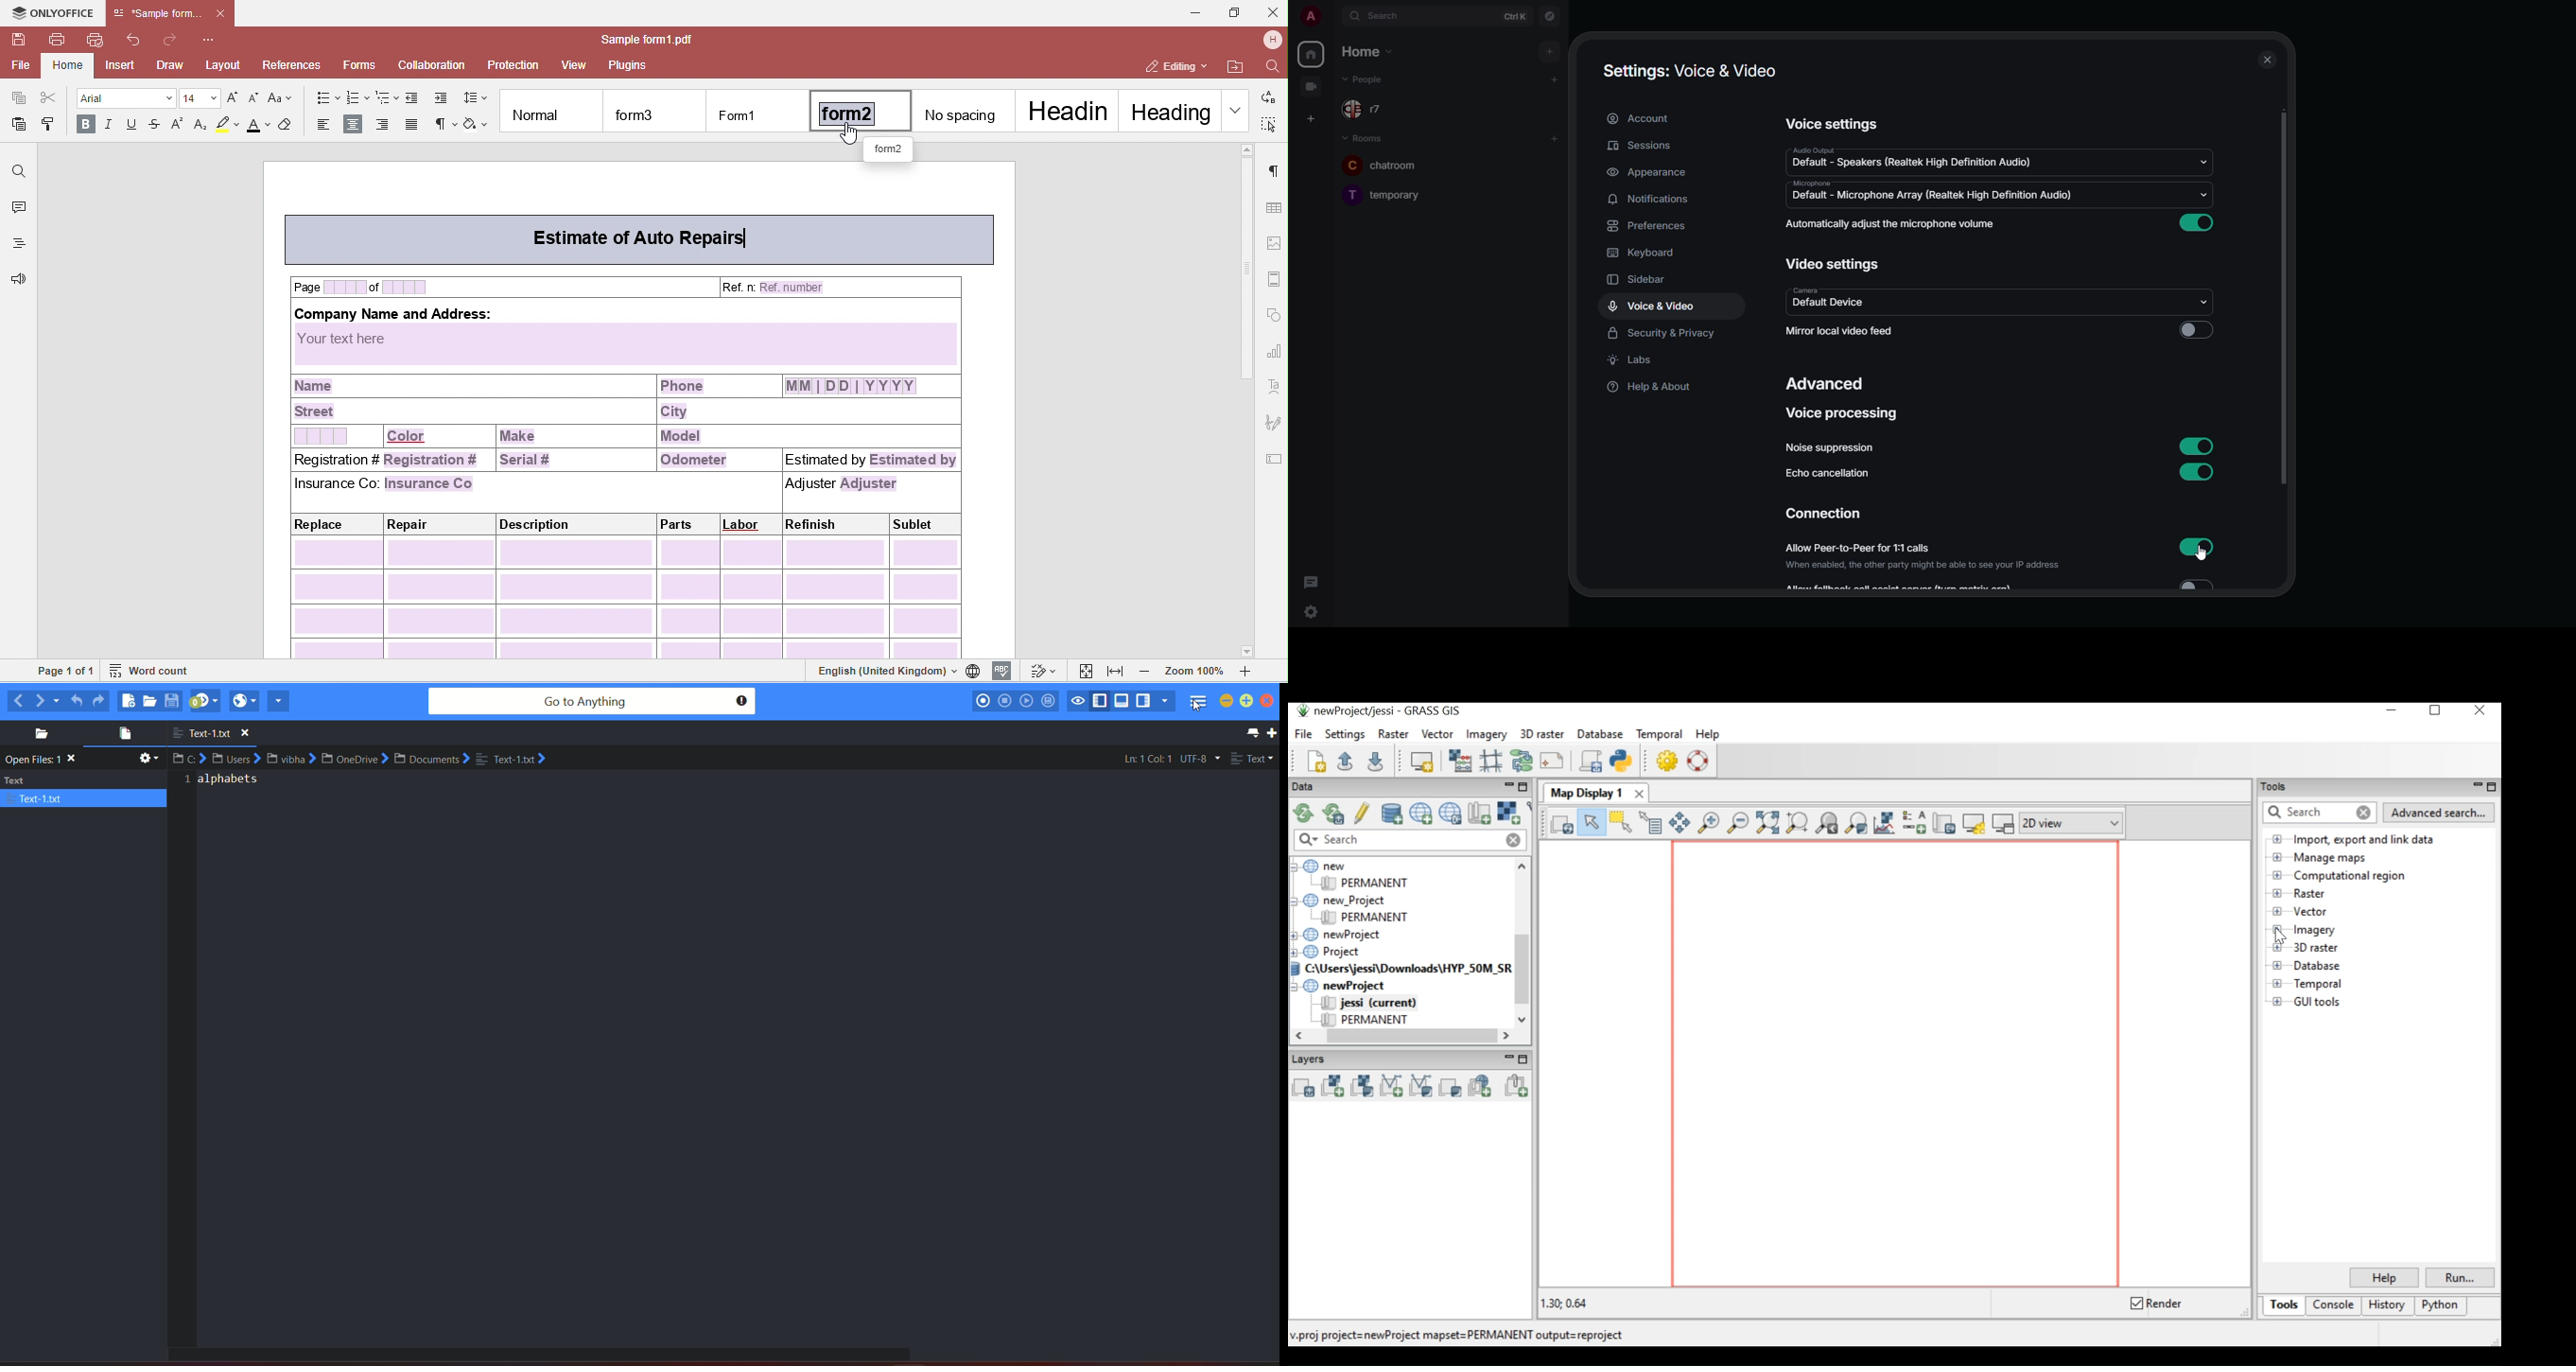 This screenshot has height=1372, width=2576. What do you see at coordinates (1312, 119) in the screenshot?
I see `create space` at bounding box center [1312, 119].